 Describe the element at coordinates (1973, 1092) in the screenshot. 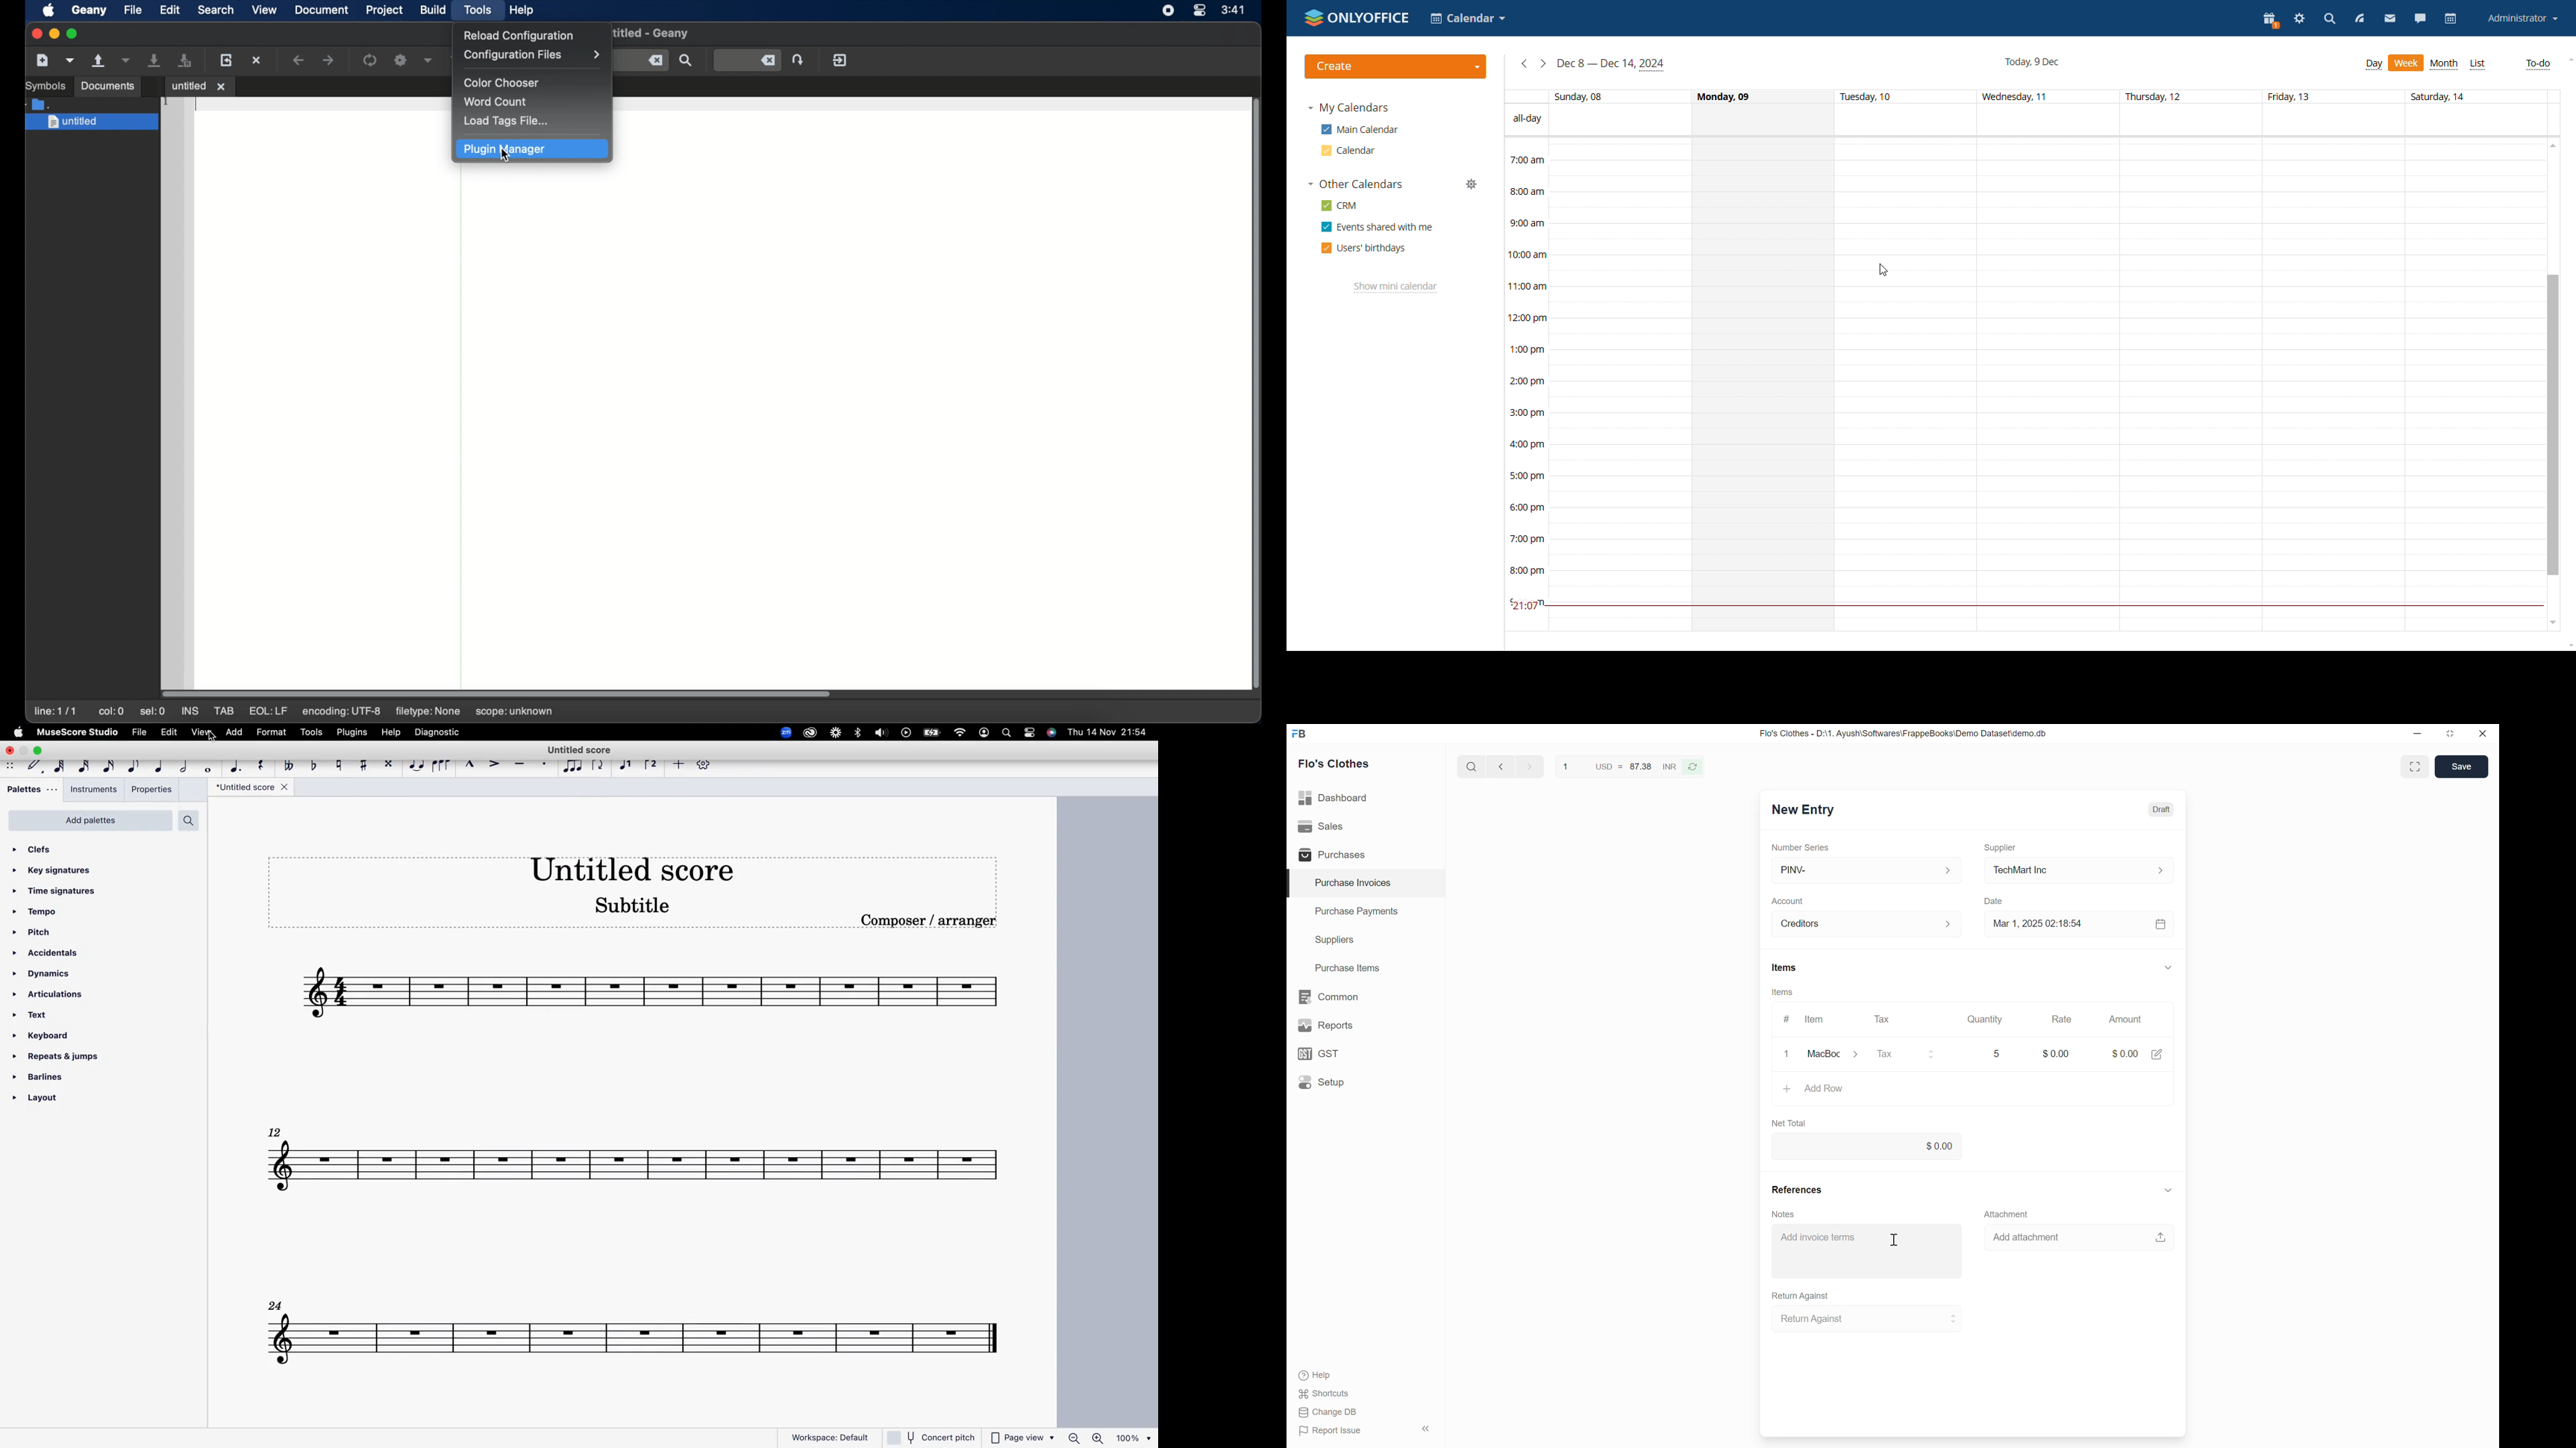

I see `Add Row` at that location.